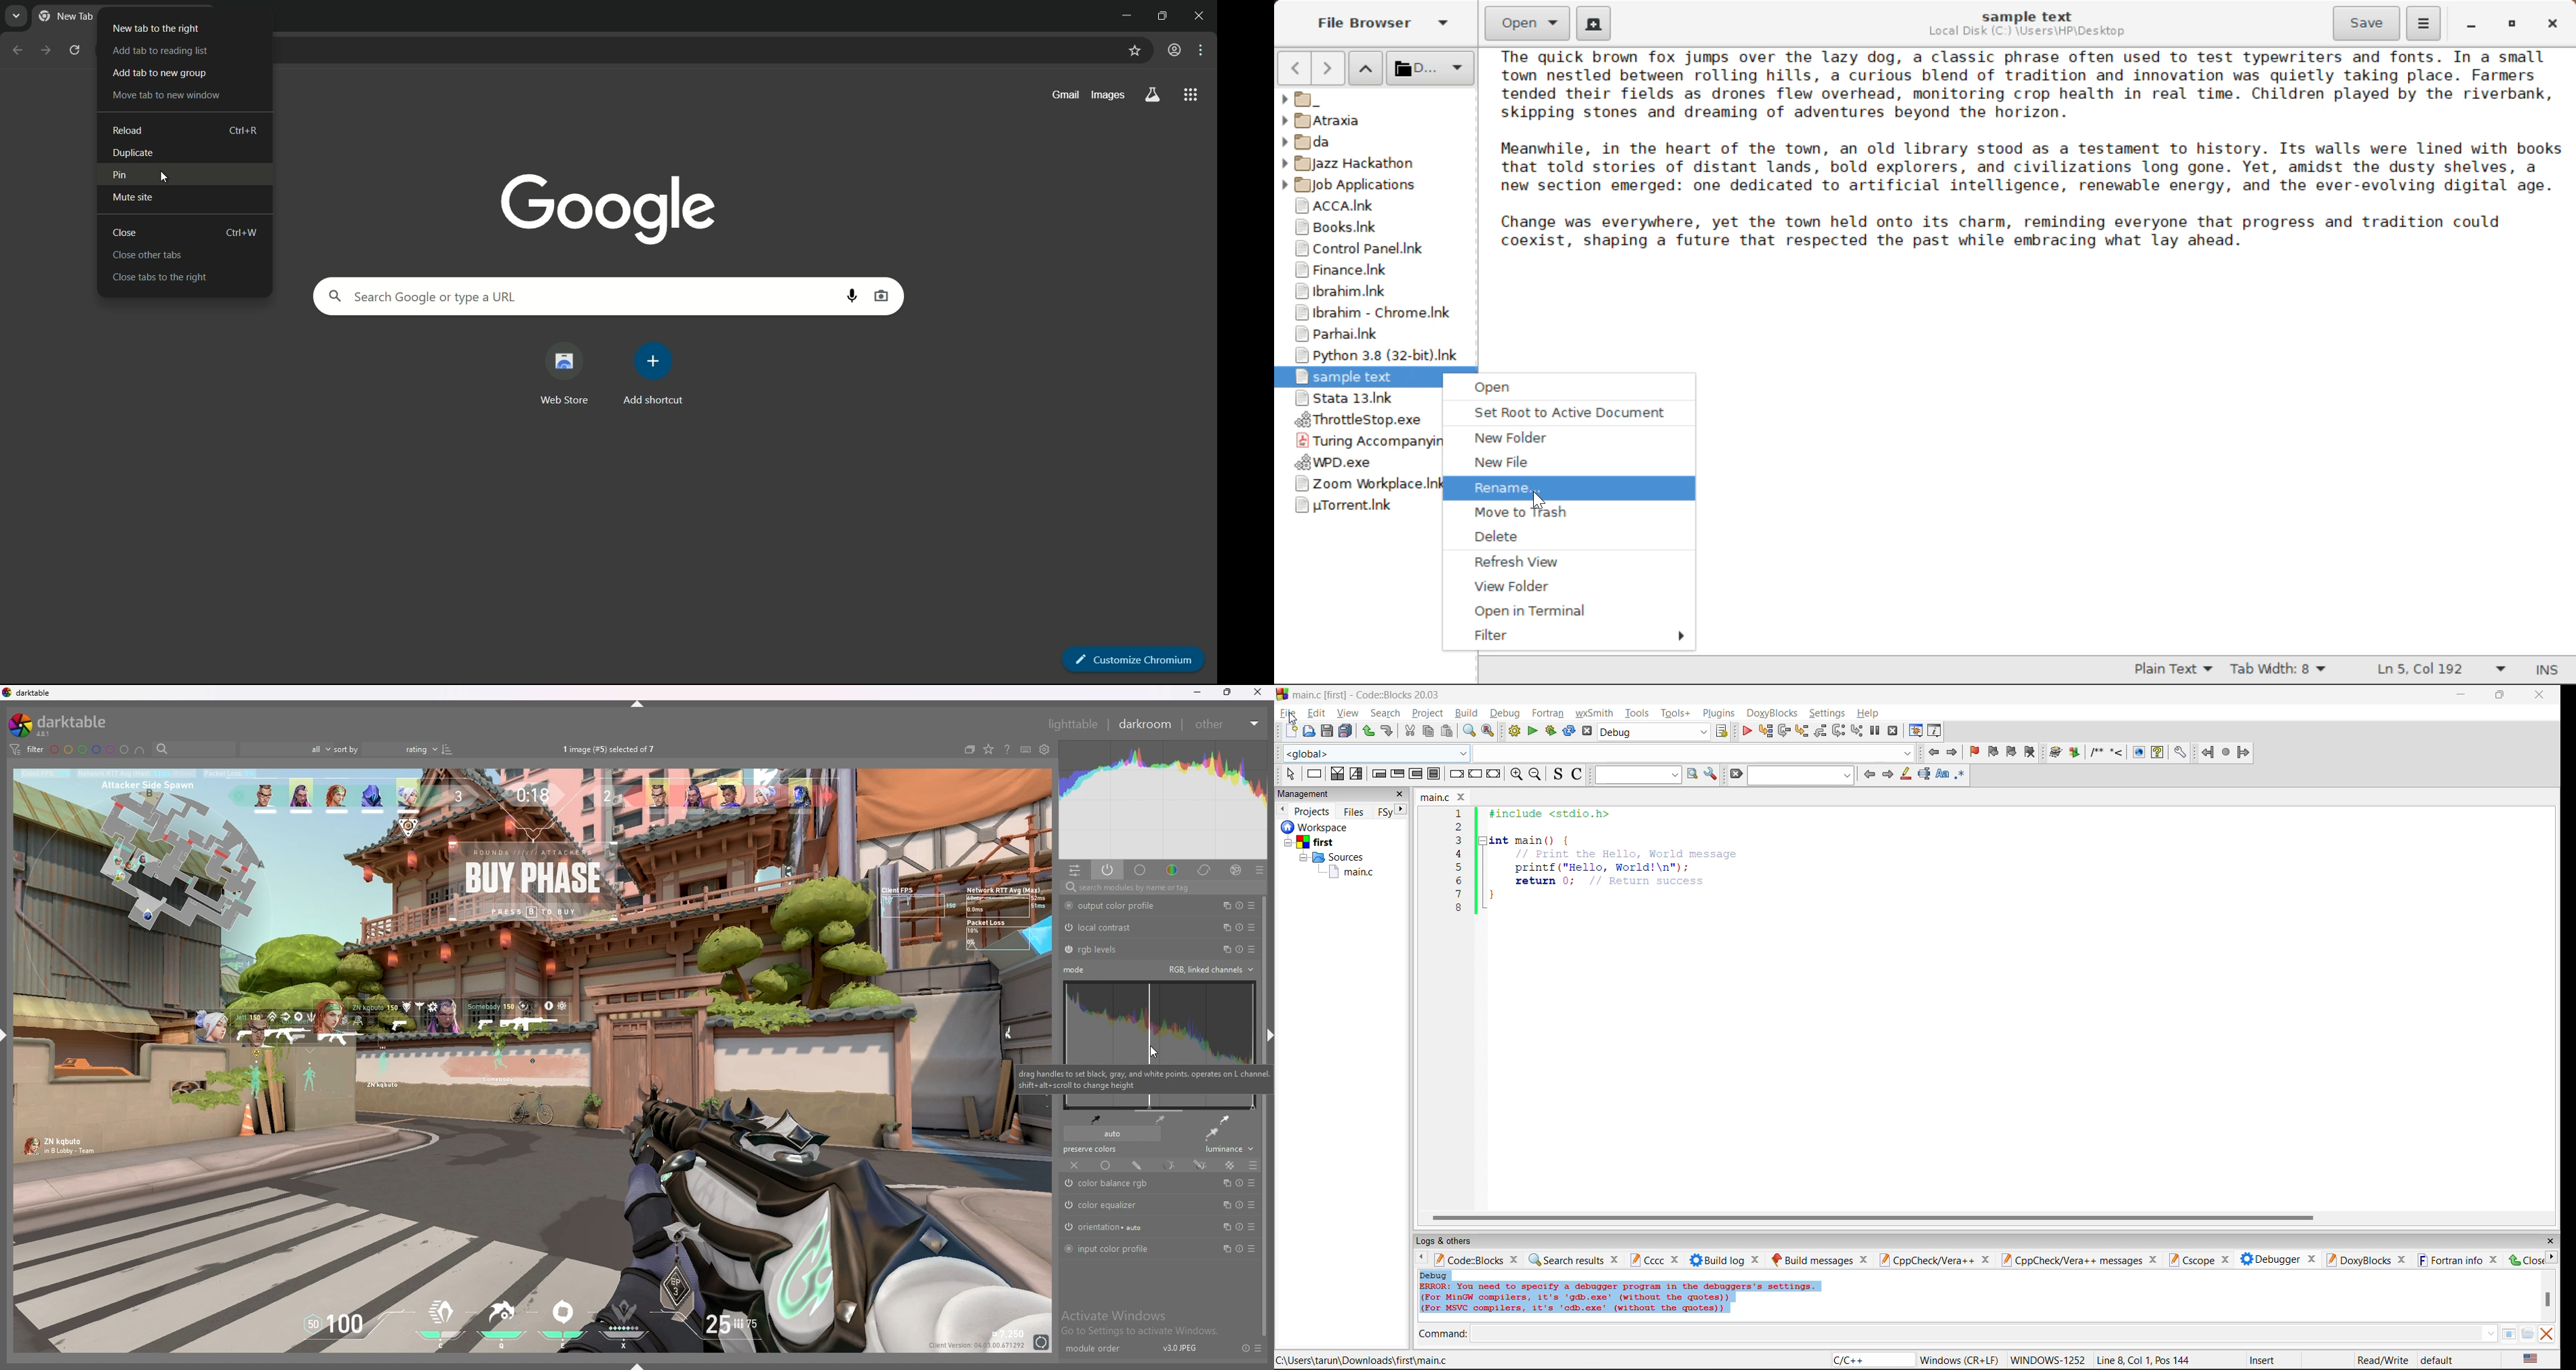 The width and height of the screenshot is (2576, 1372). I want to click on vertical scroll bar, so click(2547, 1299).